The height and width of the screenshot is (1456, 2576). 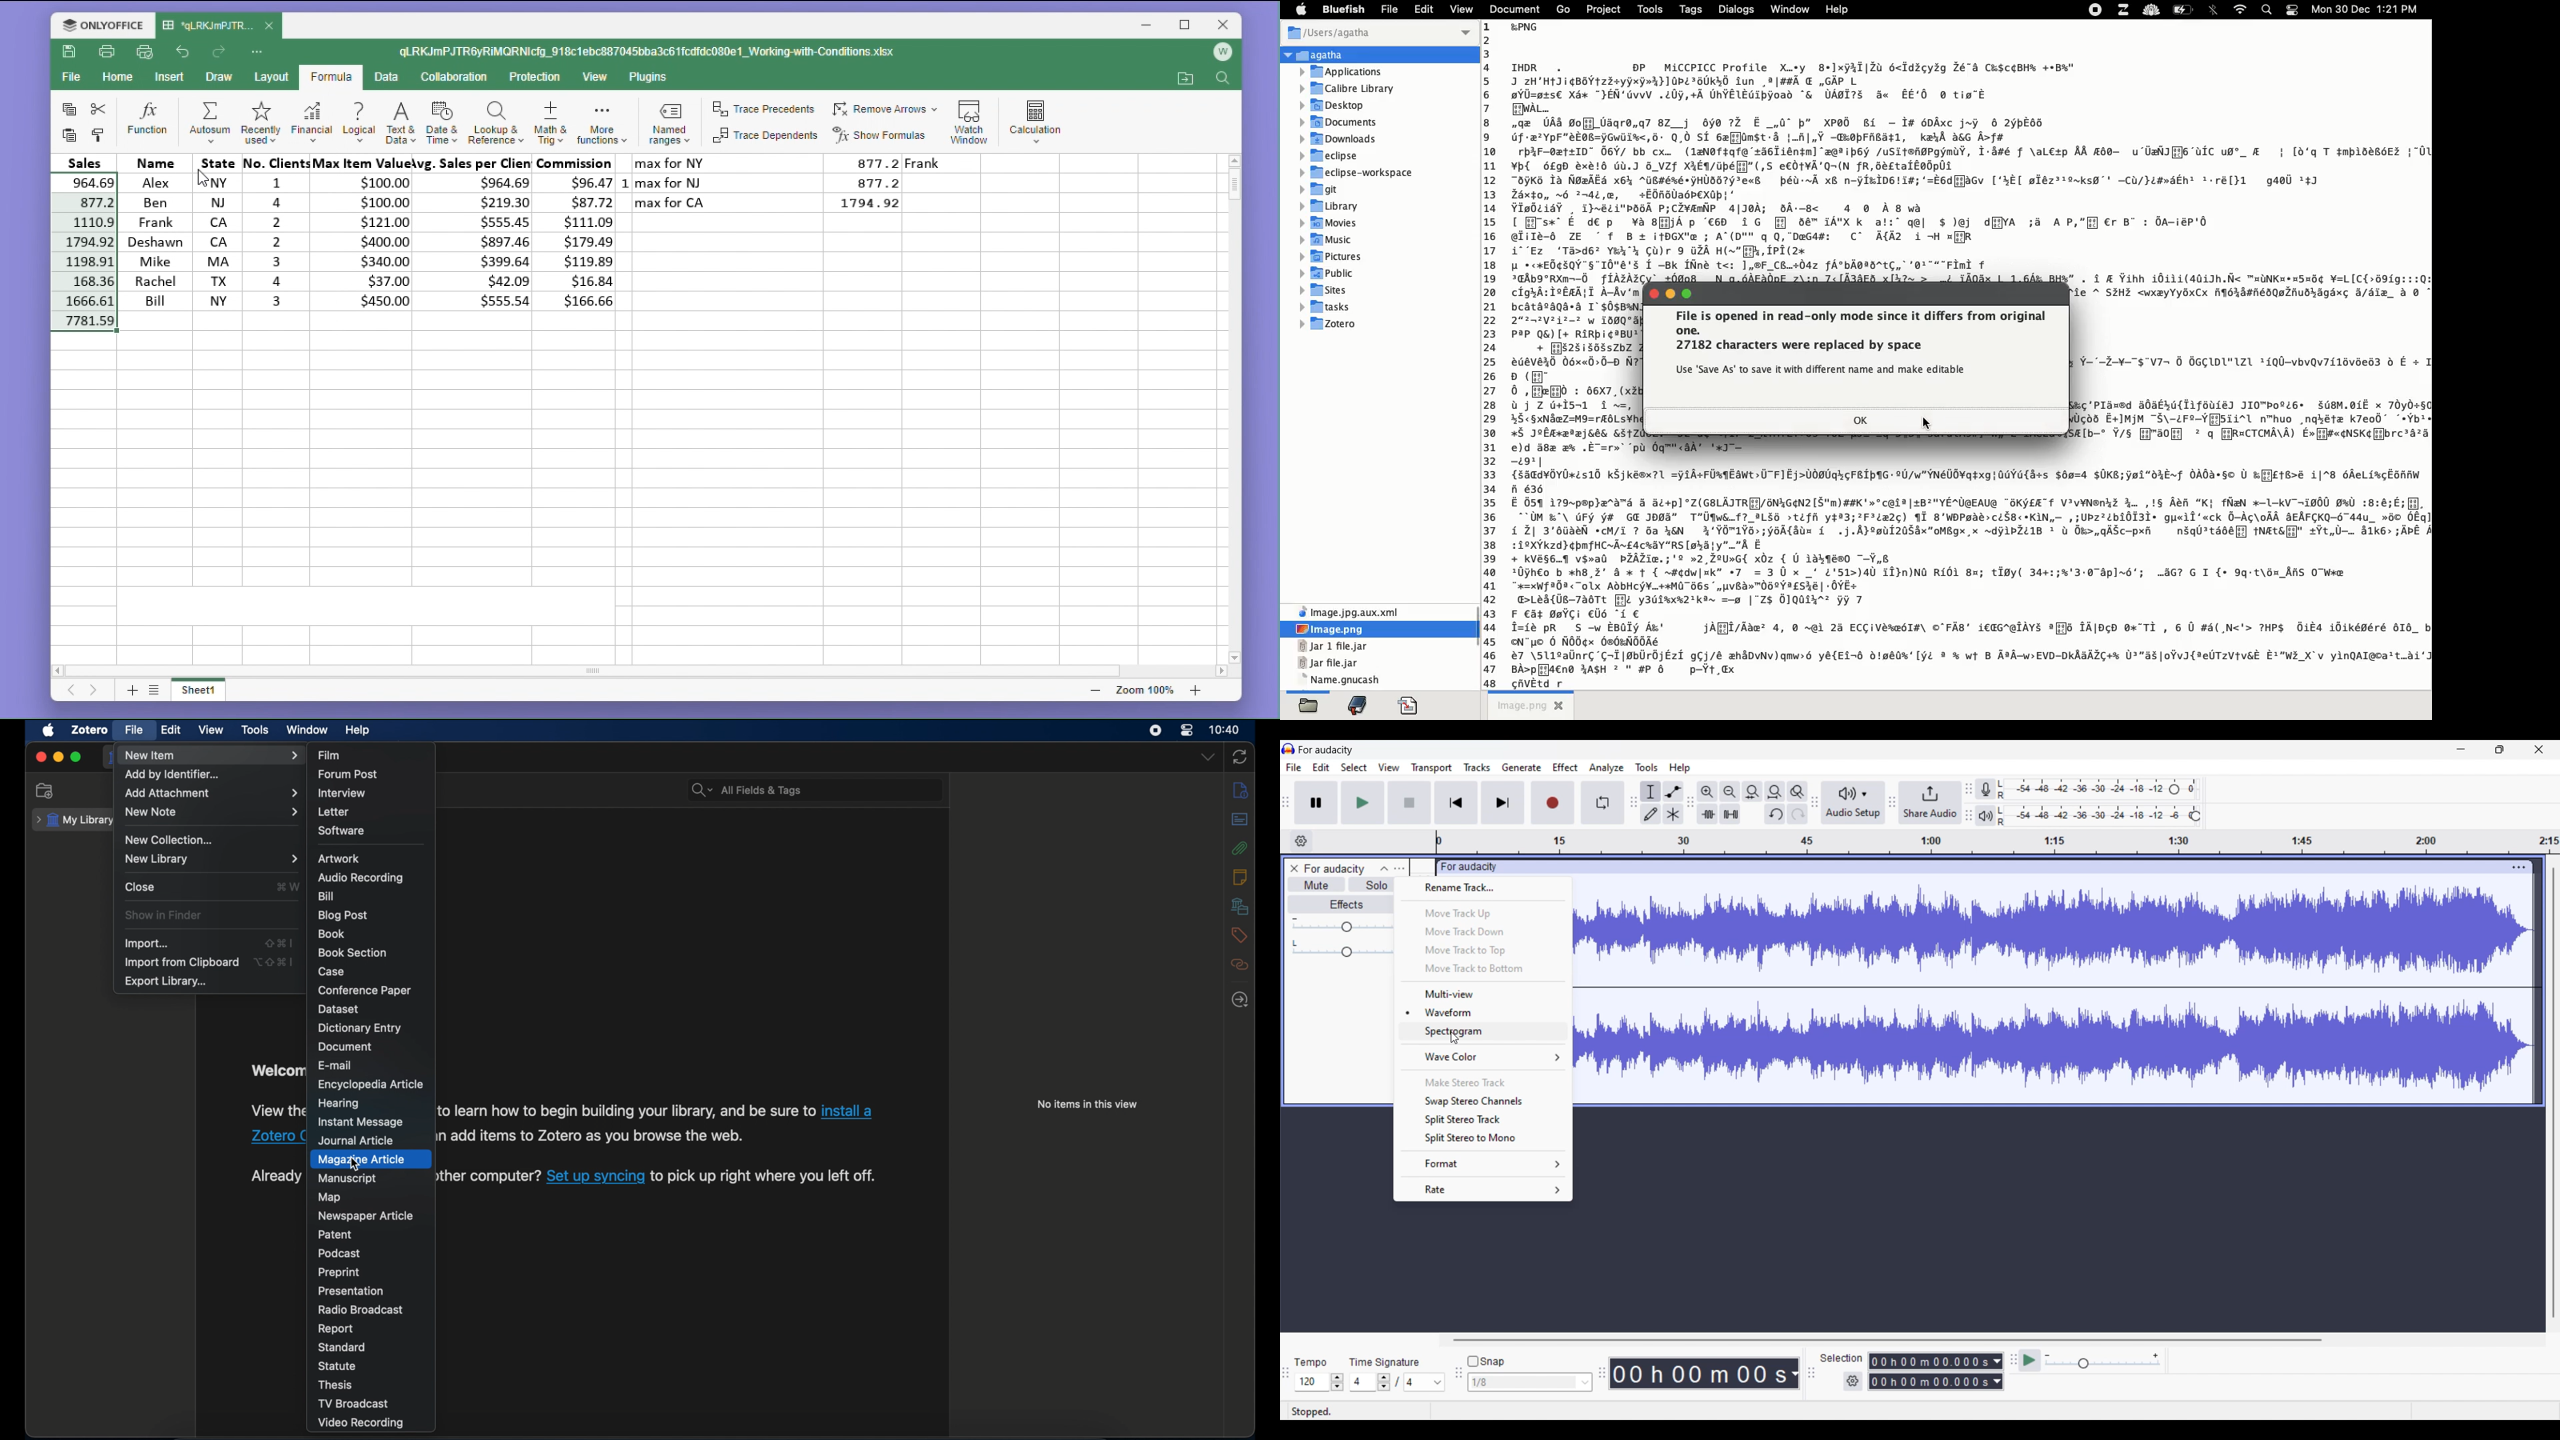 What do you see at coordinates (495, 125) in the screenshot?
I see `lookup and reference` at bounding box center [495, 125].